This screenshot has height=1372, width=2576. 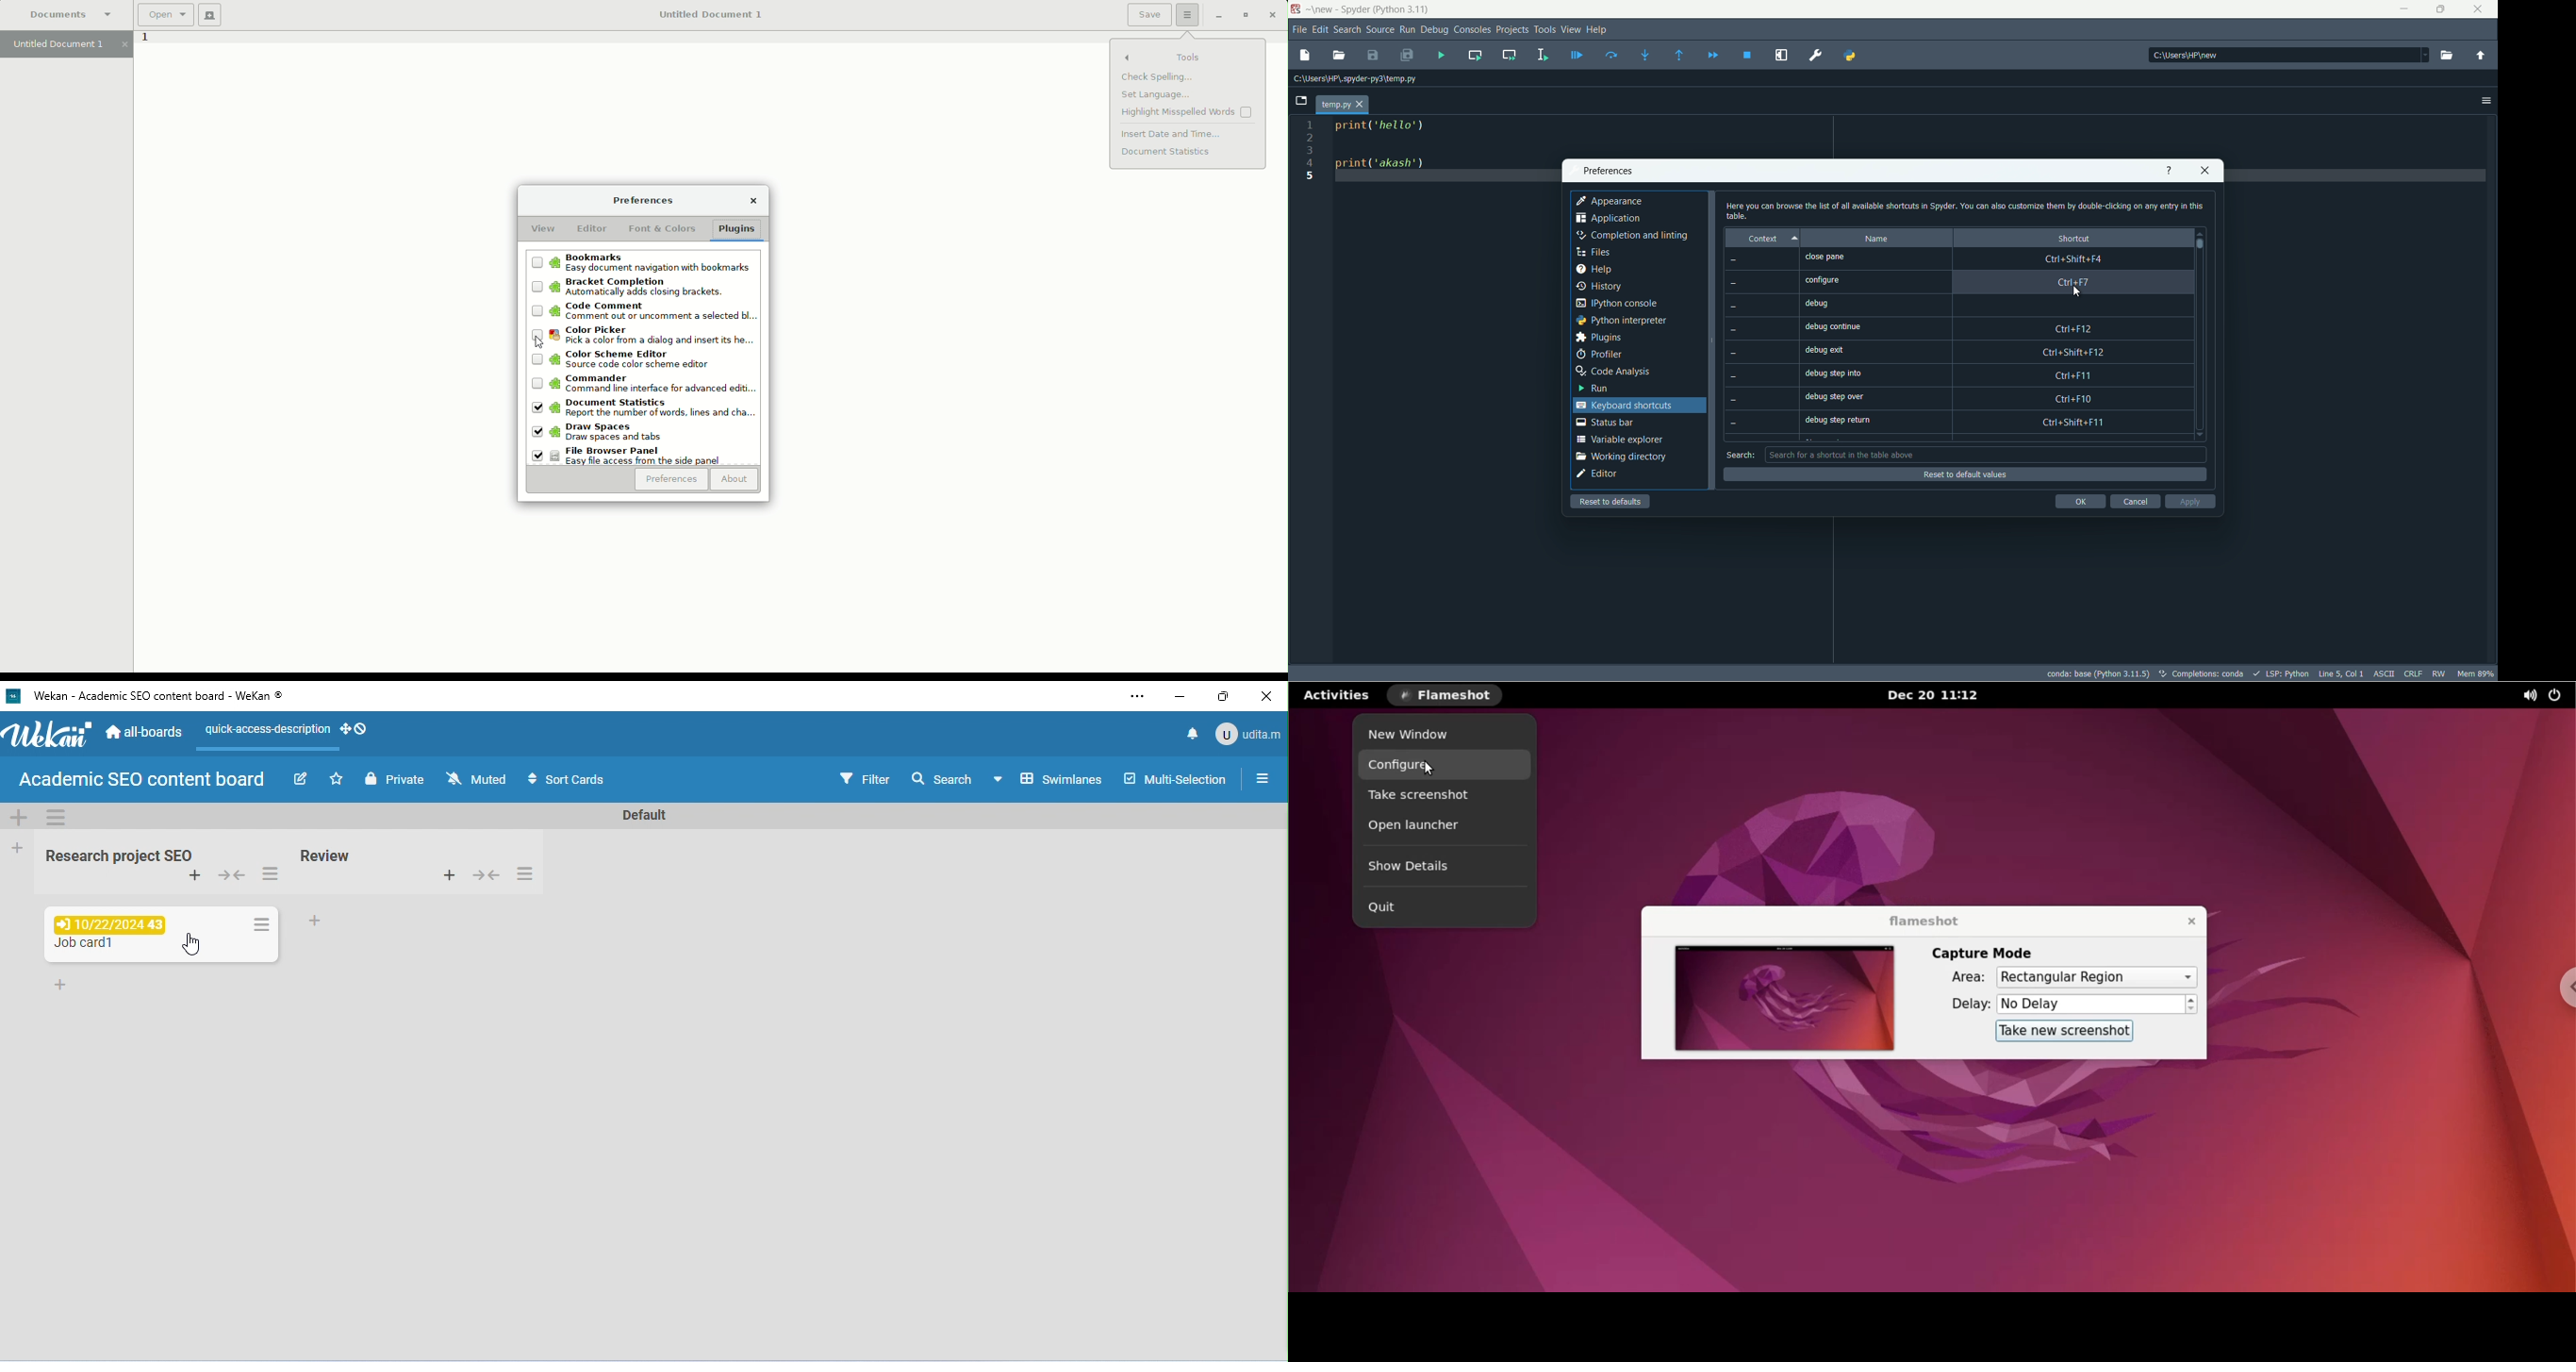 I want to click on Close, so click(x=1271, y=15).